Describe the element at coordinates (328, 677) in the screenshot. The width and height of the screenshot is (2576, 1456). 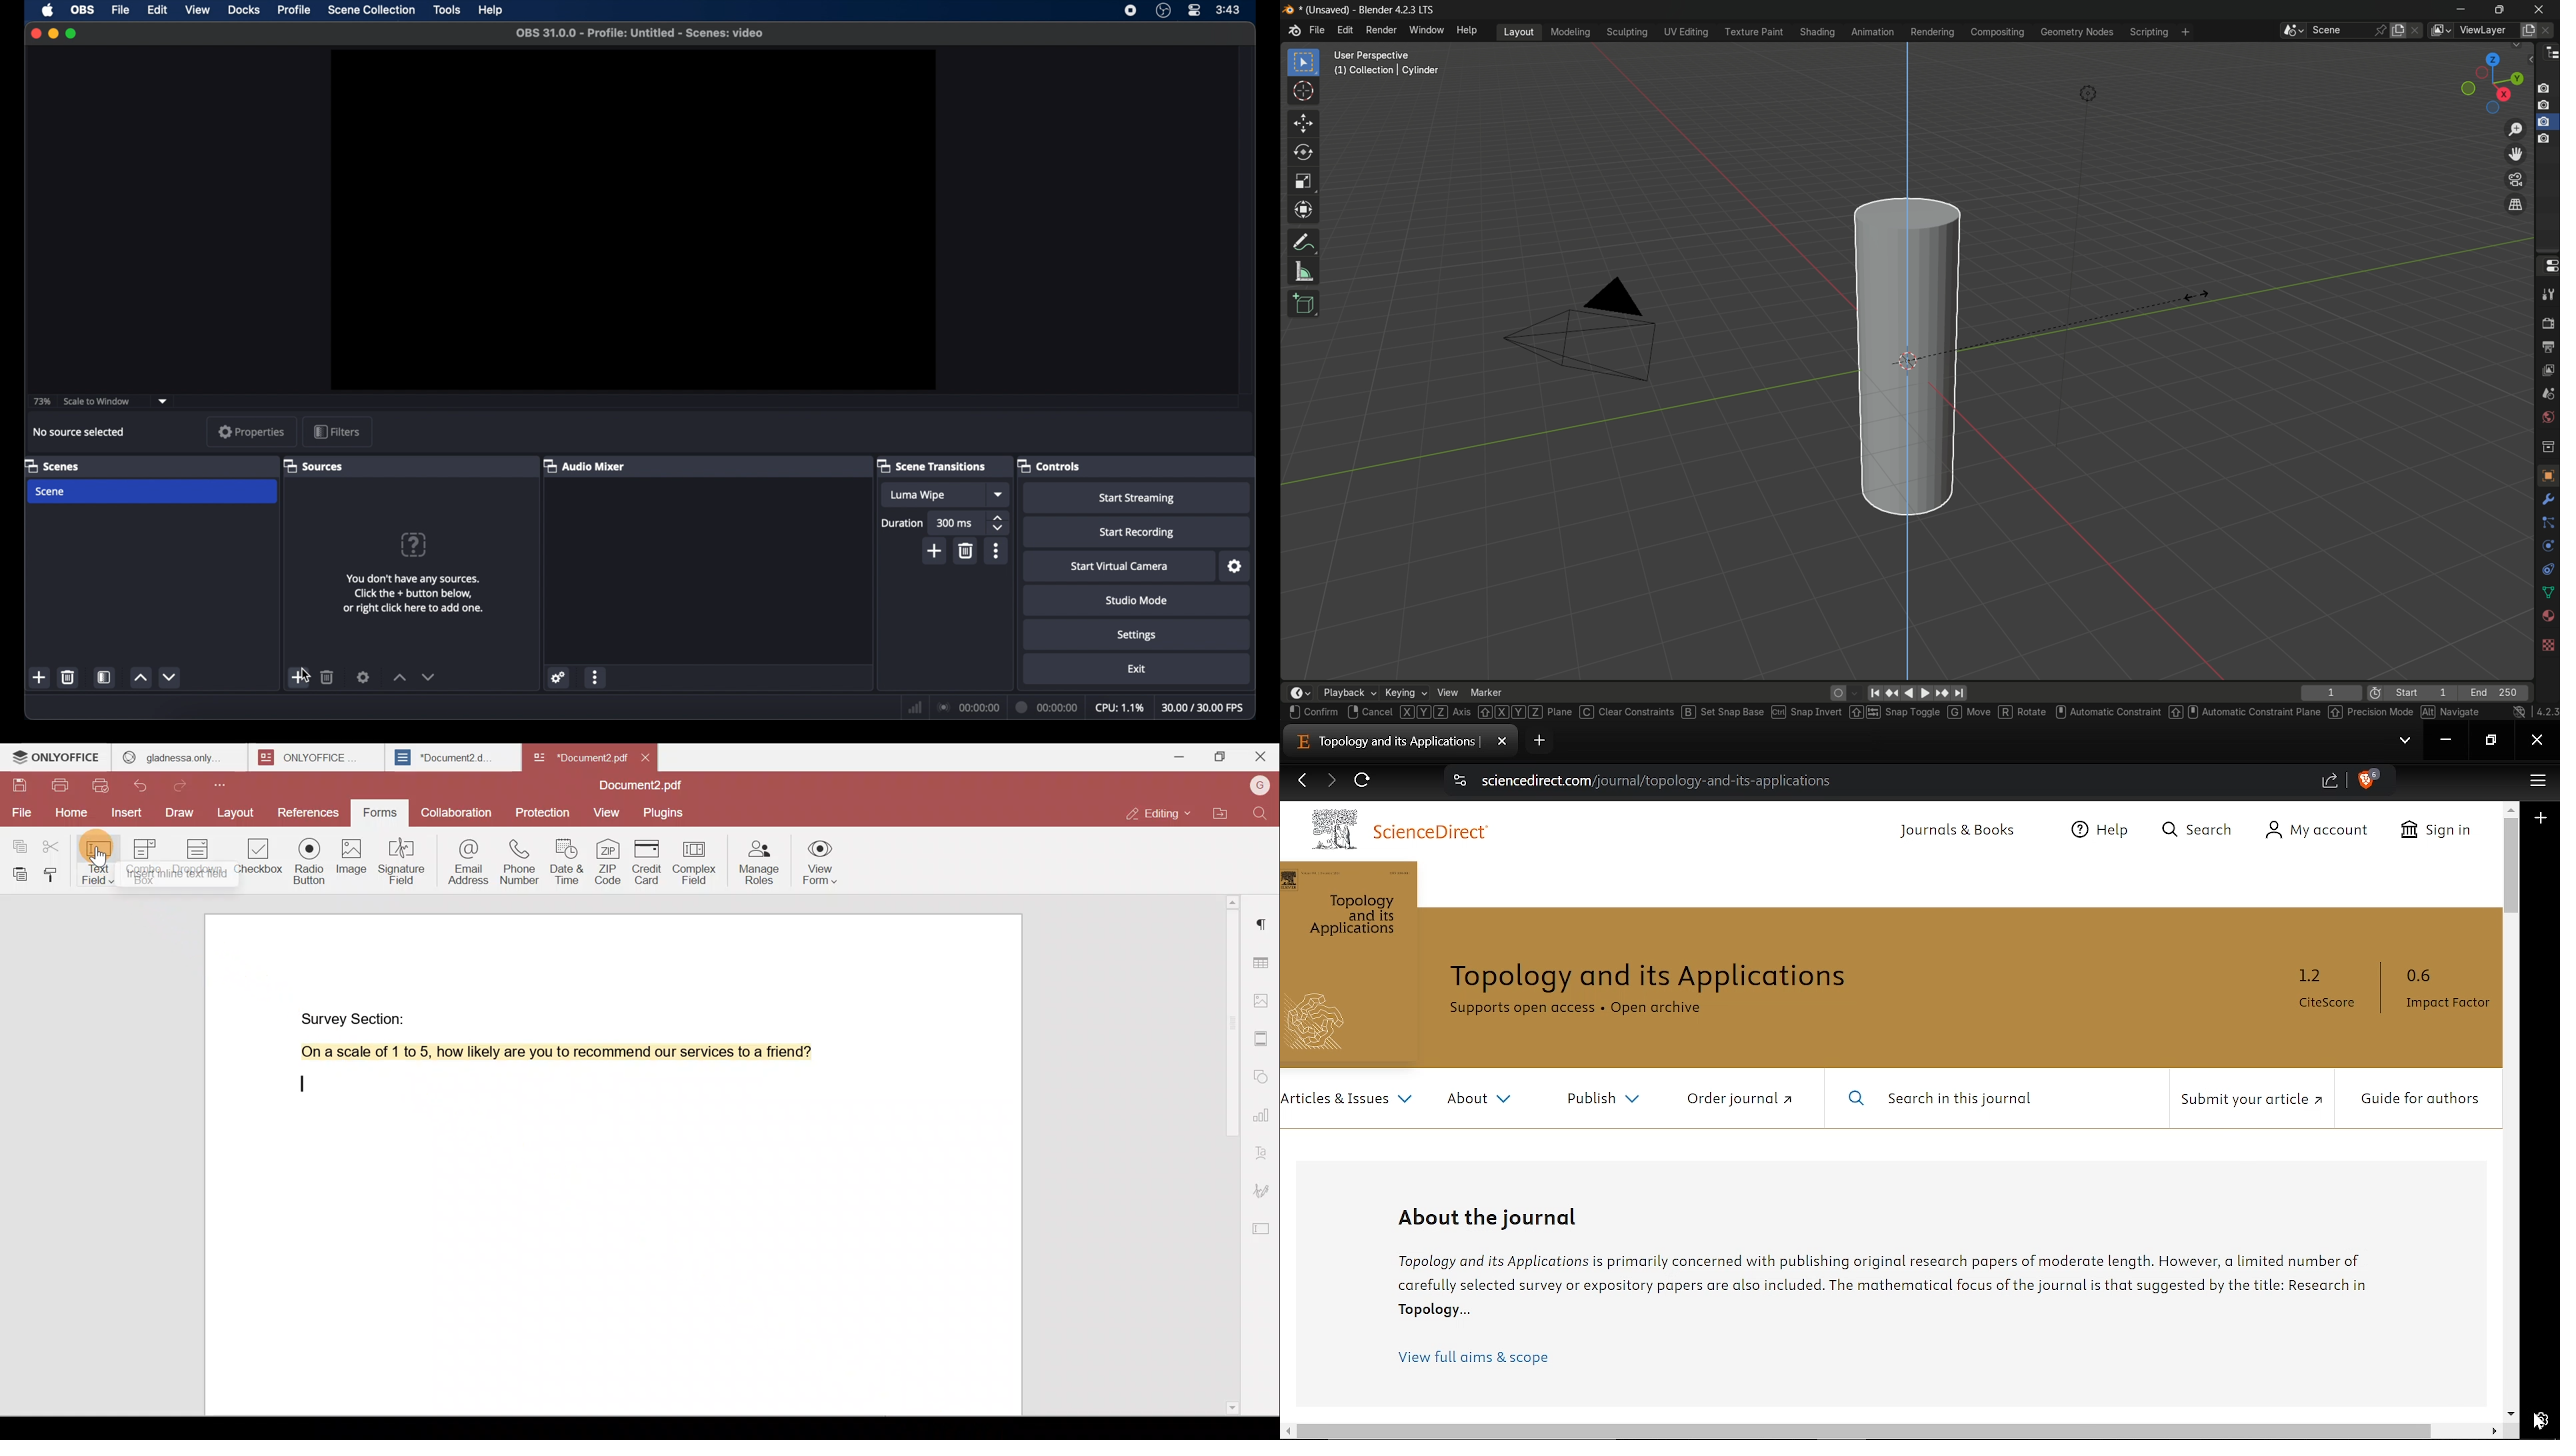
I see `delete` at that location.